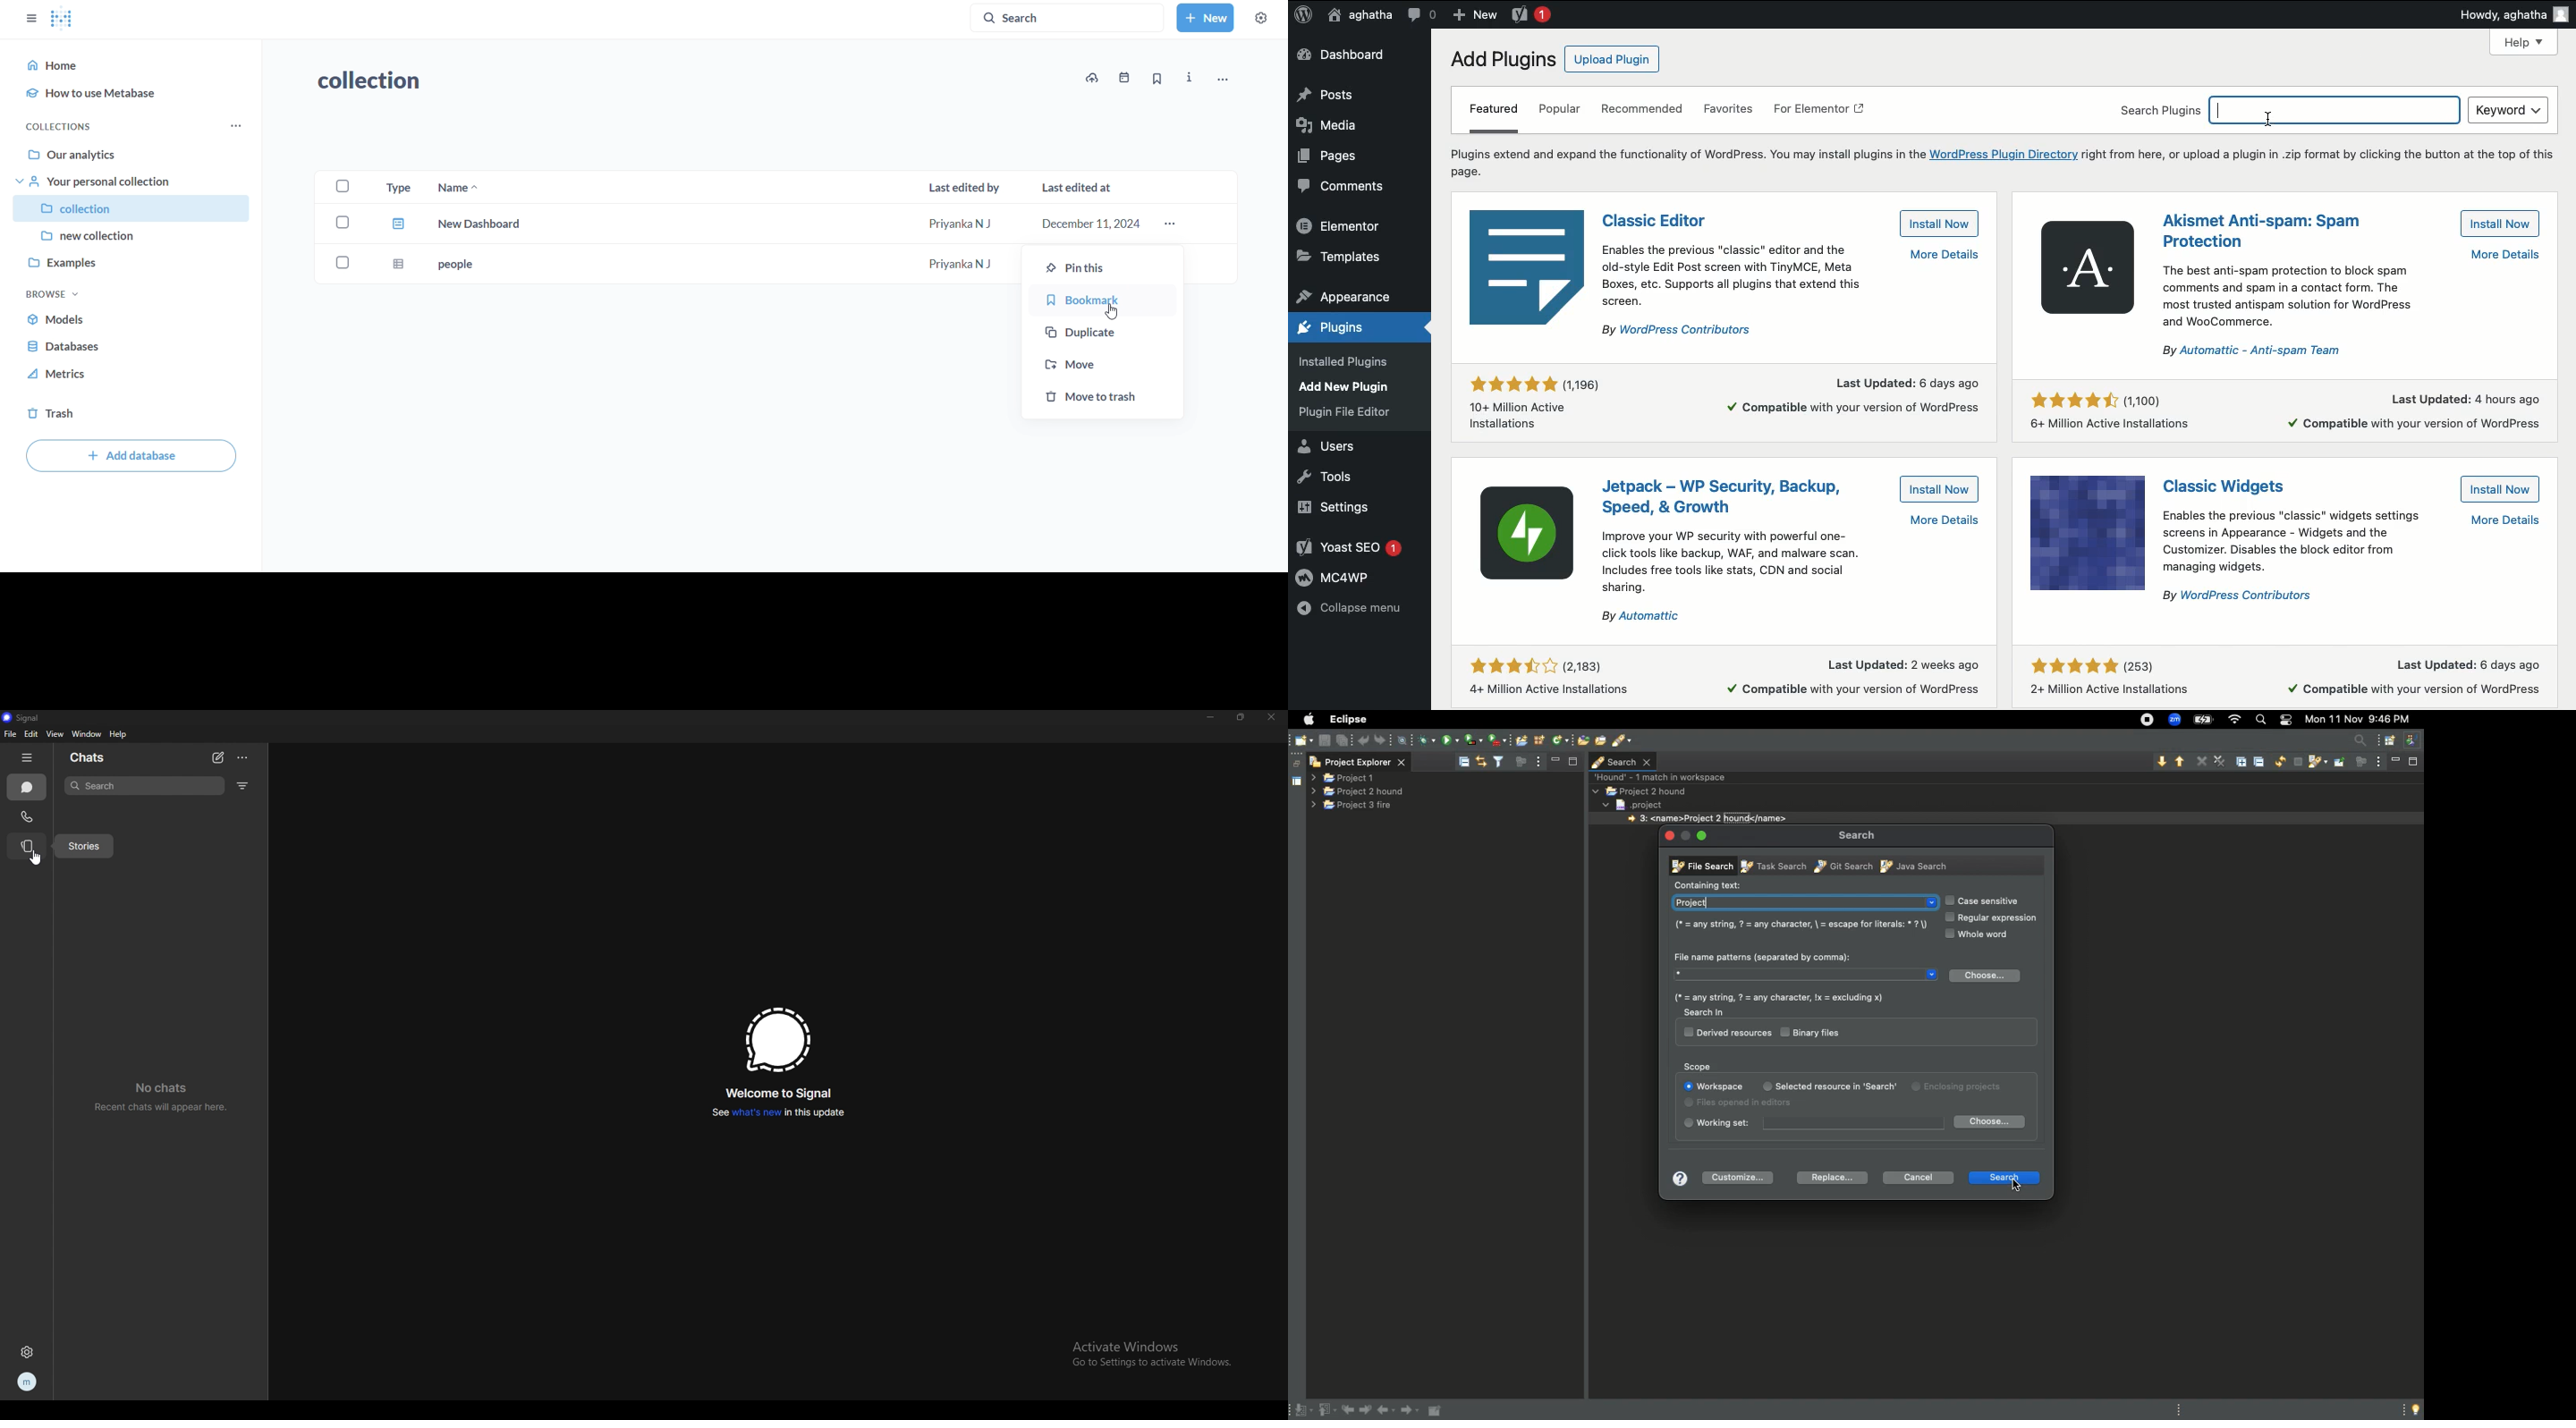  Describe the element at coordinates (1529, 266) in the screenshot. I see `Icon` at that location.